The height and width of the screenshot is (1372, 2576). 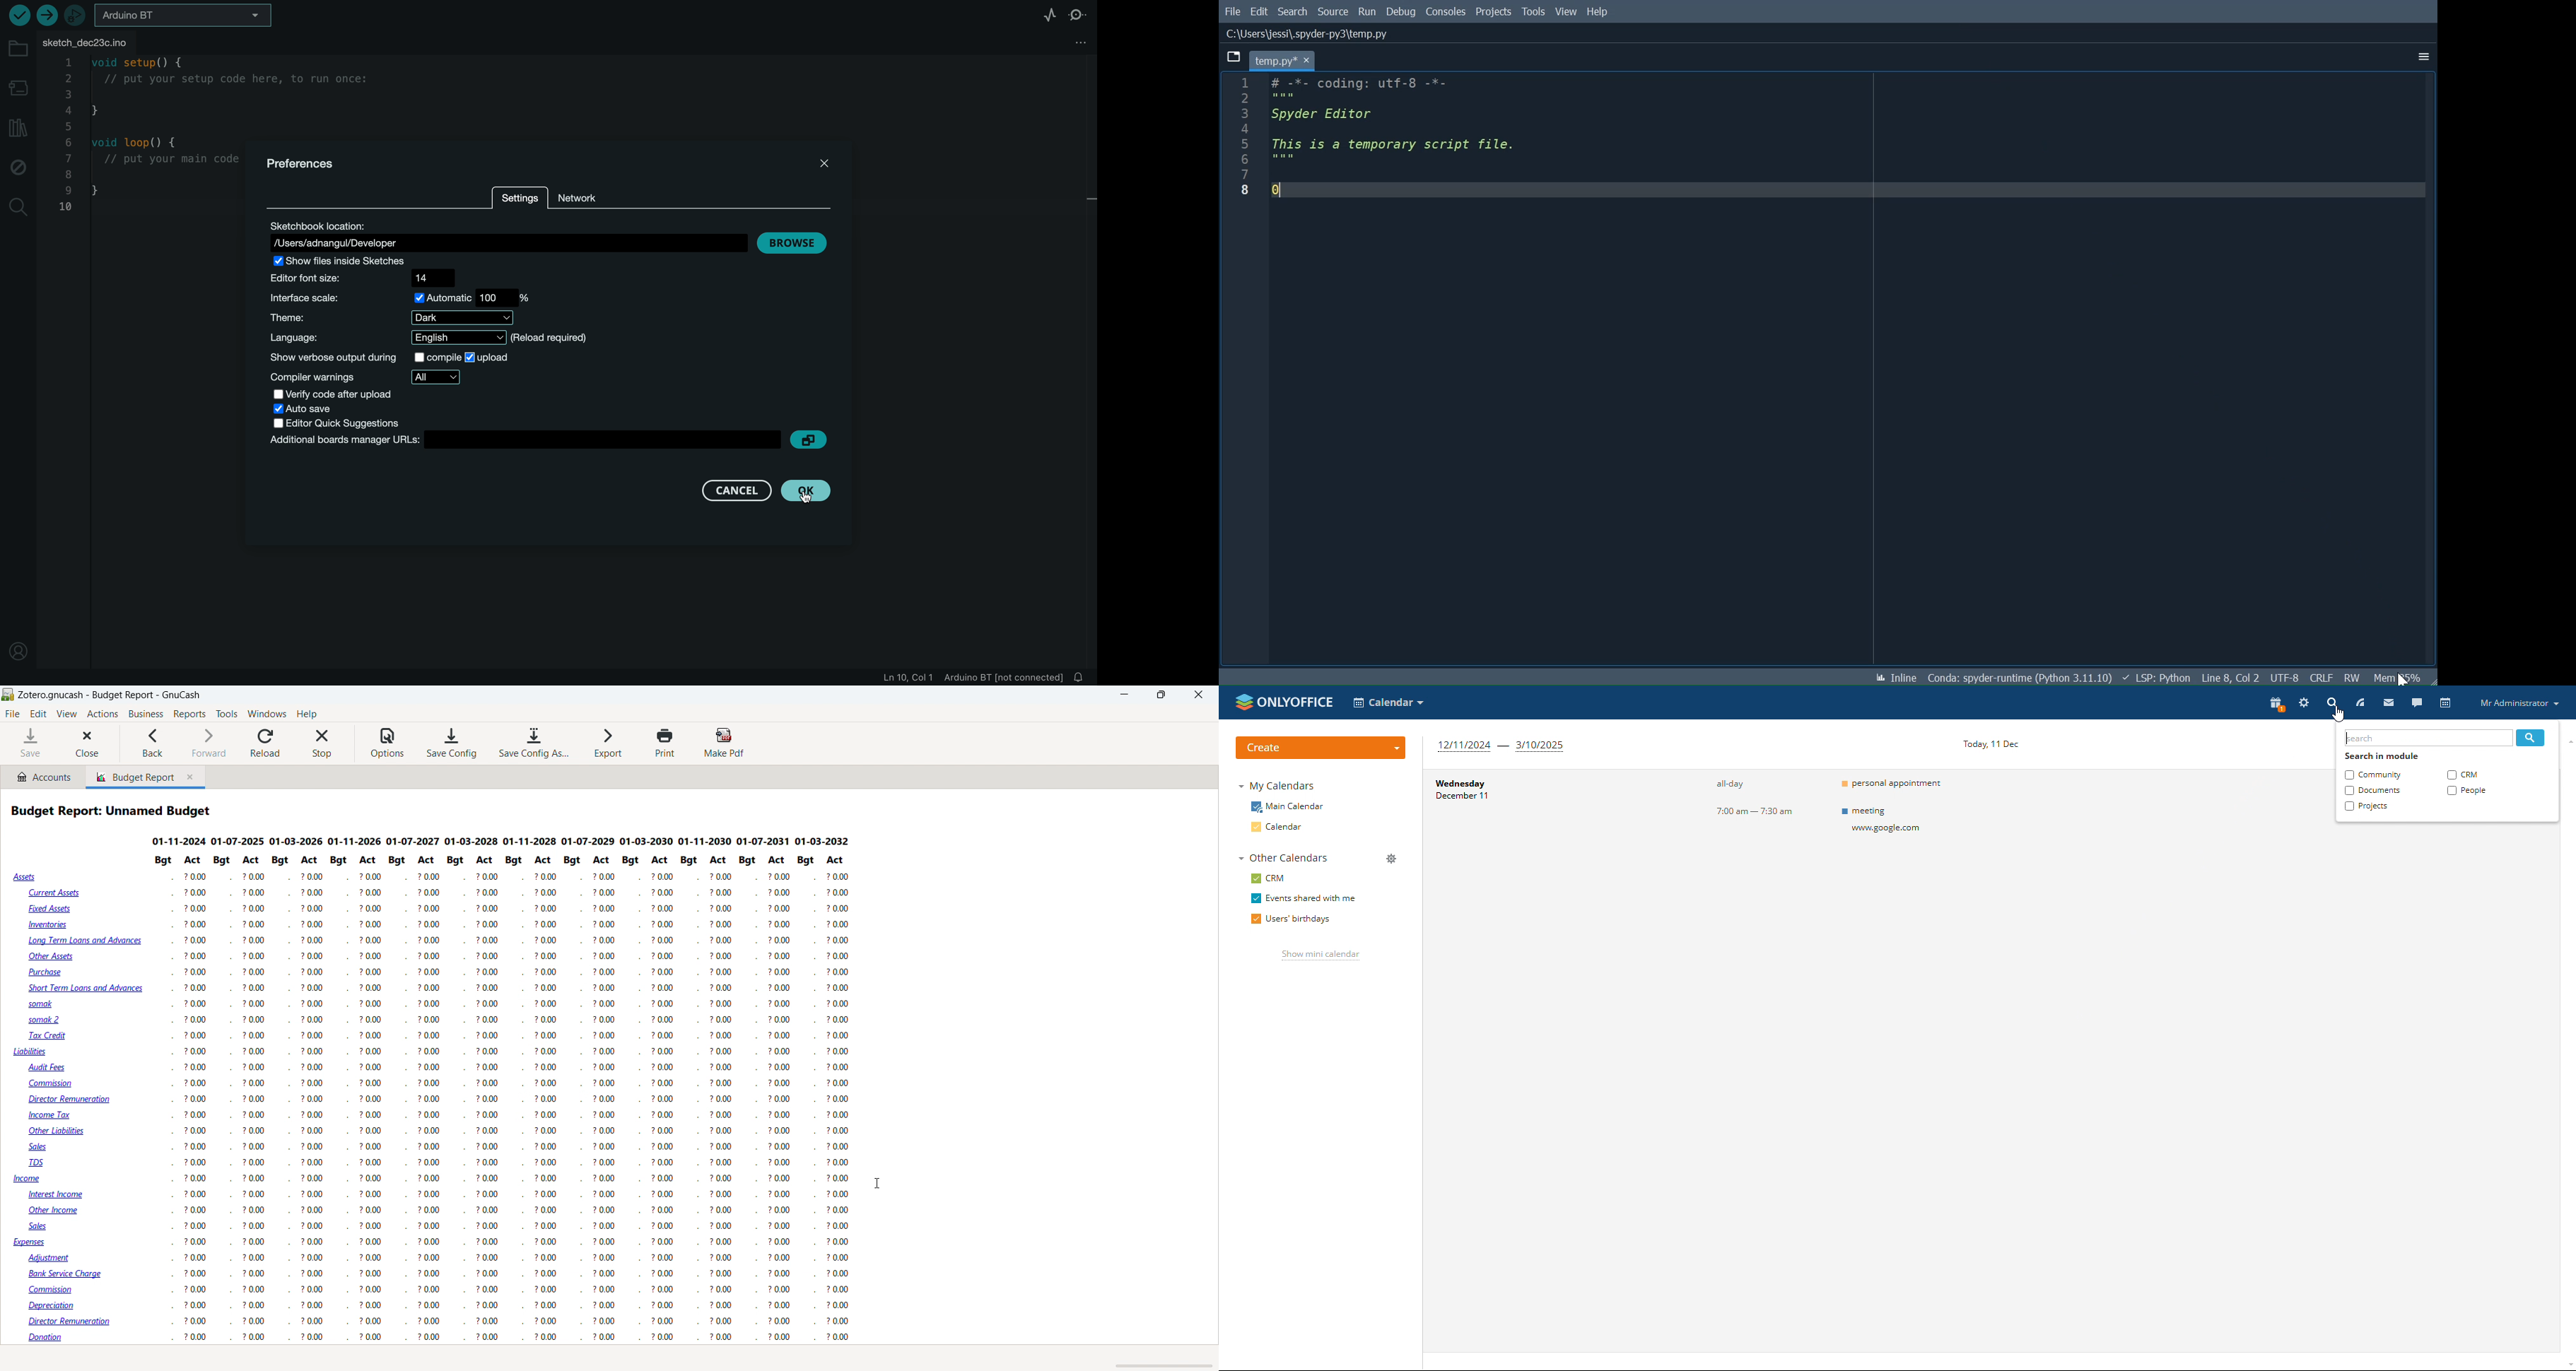 What do you see at coordinates (1598, 11) in the screenshot?
I see `Help` at bounding box center [1598, 11].